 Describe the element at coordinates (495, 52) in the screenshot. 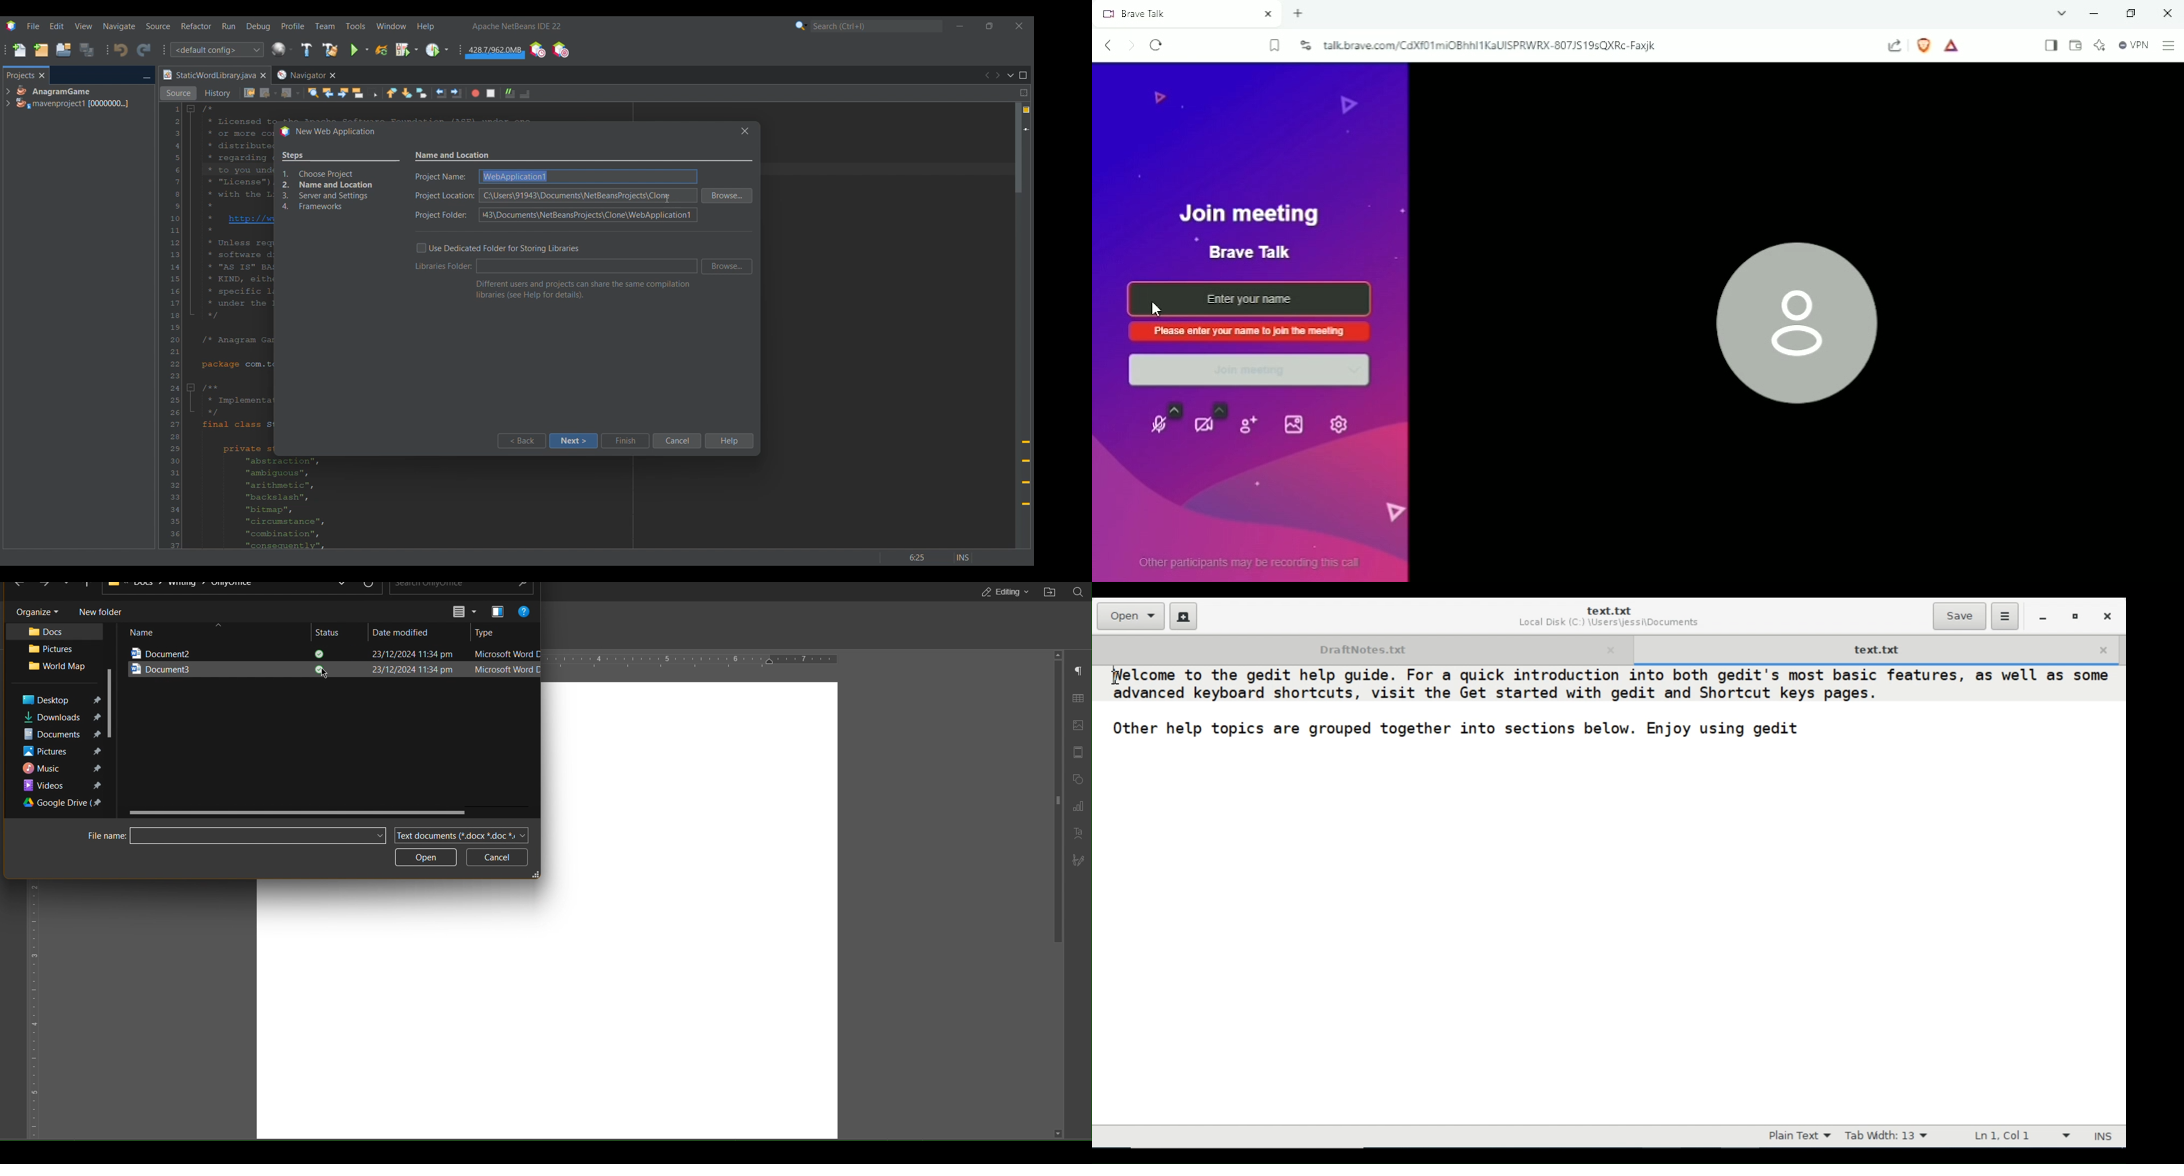

I see `Garbage collection changed` at that location.